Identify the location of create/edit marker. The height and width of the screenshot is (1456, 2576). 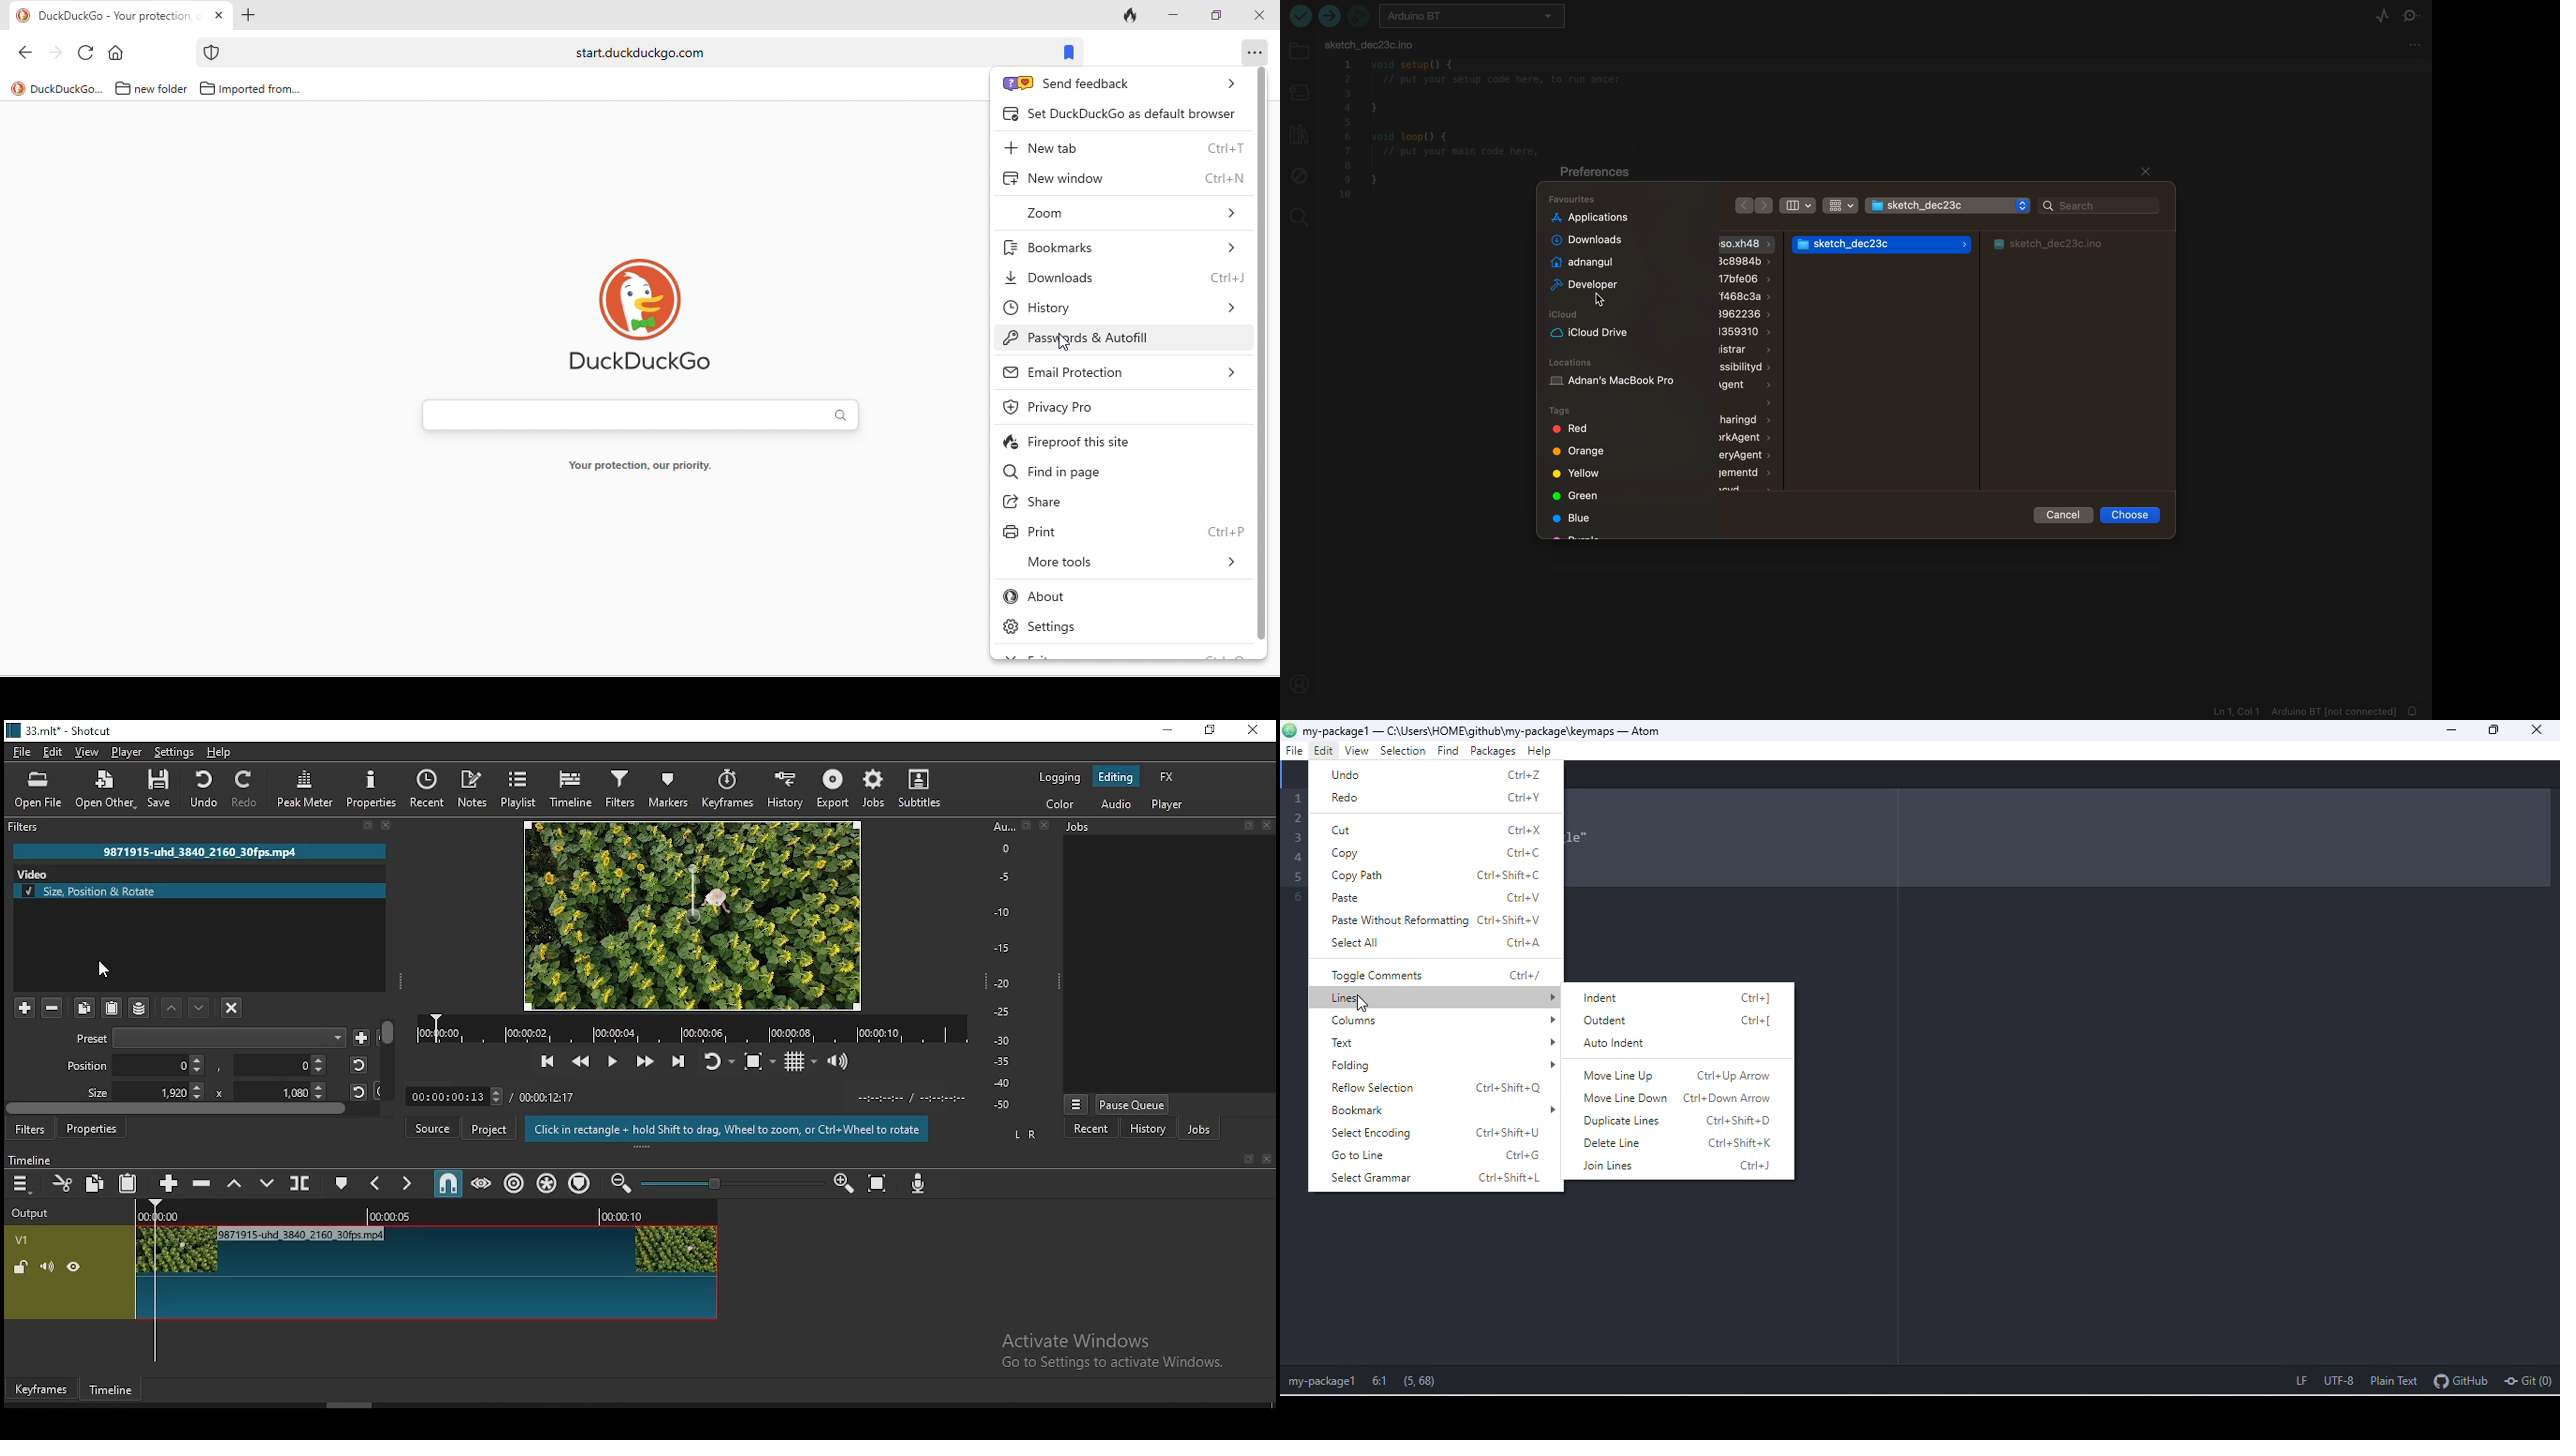
(344, 1185).